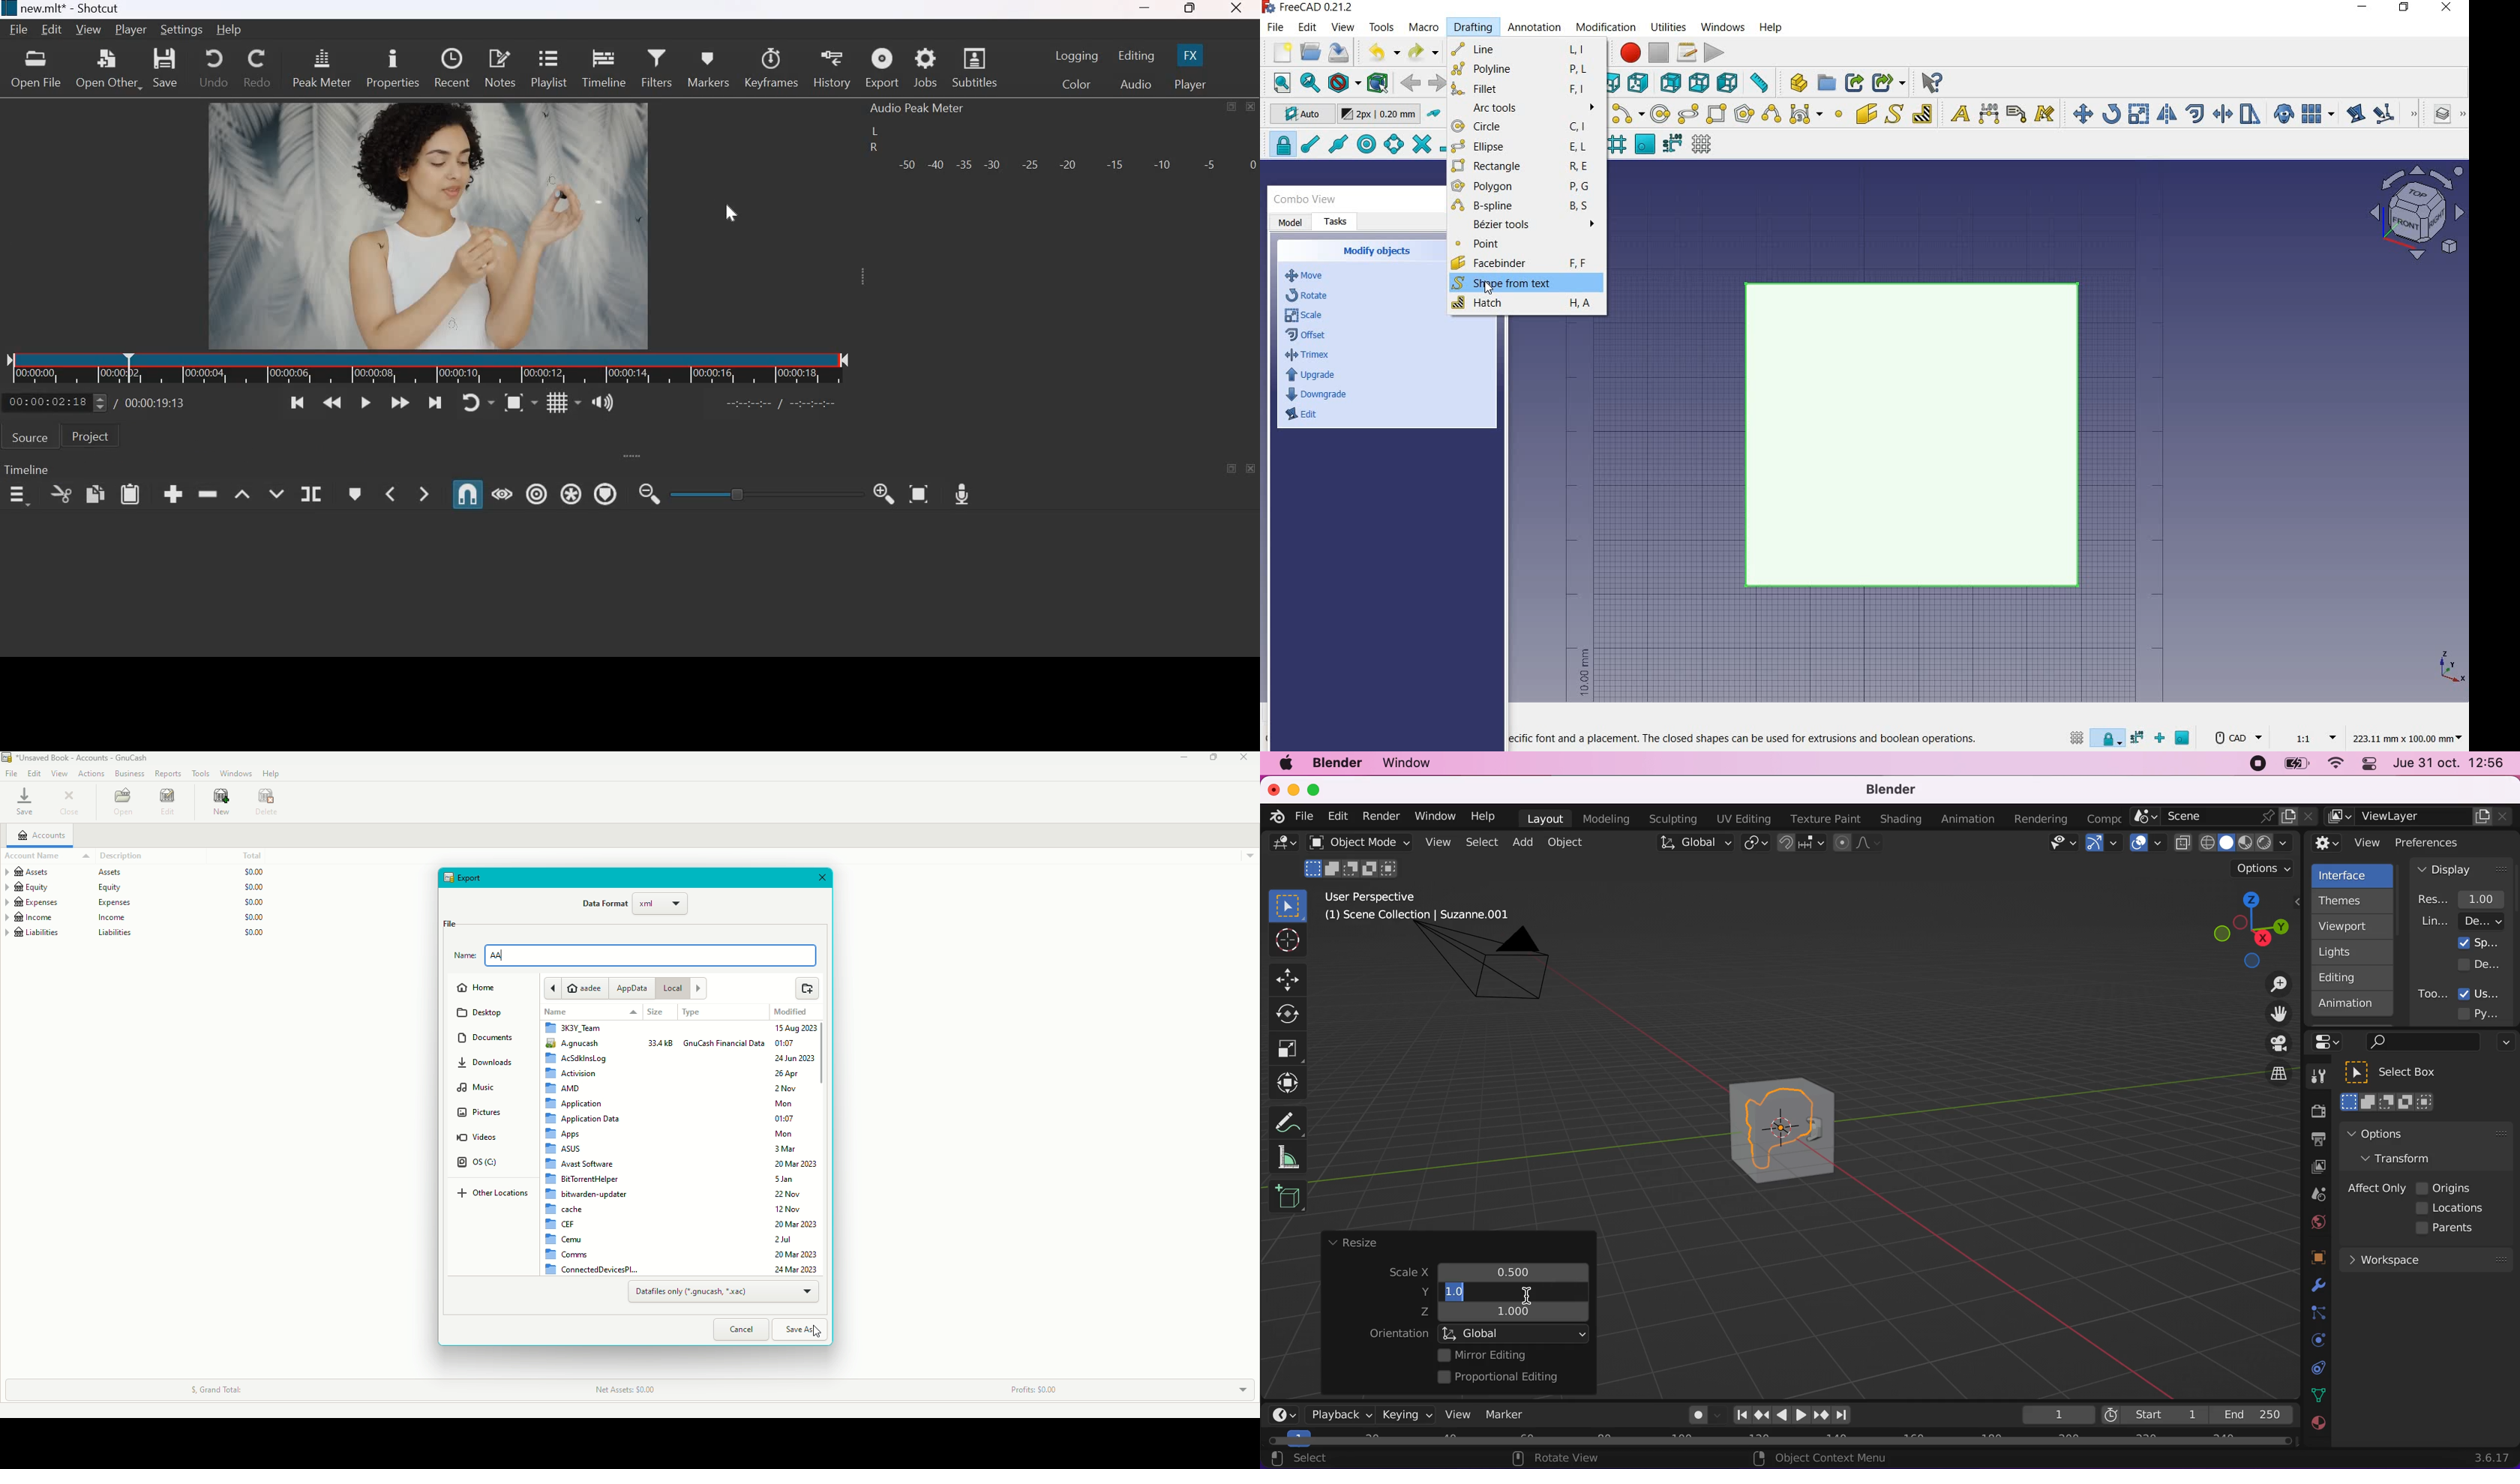 The image size is (2520, 1484). I want to click on downgrade, so click(1319, 394).